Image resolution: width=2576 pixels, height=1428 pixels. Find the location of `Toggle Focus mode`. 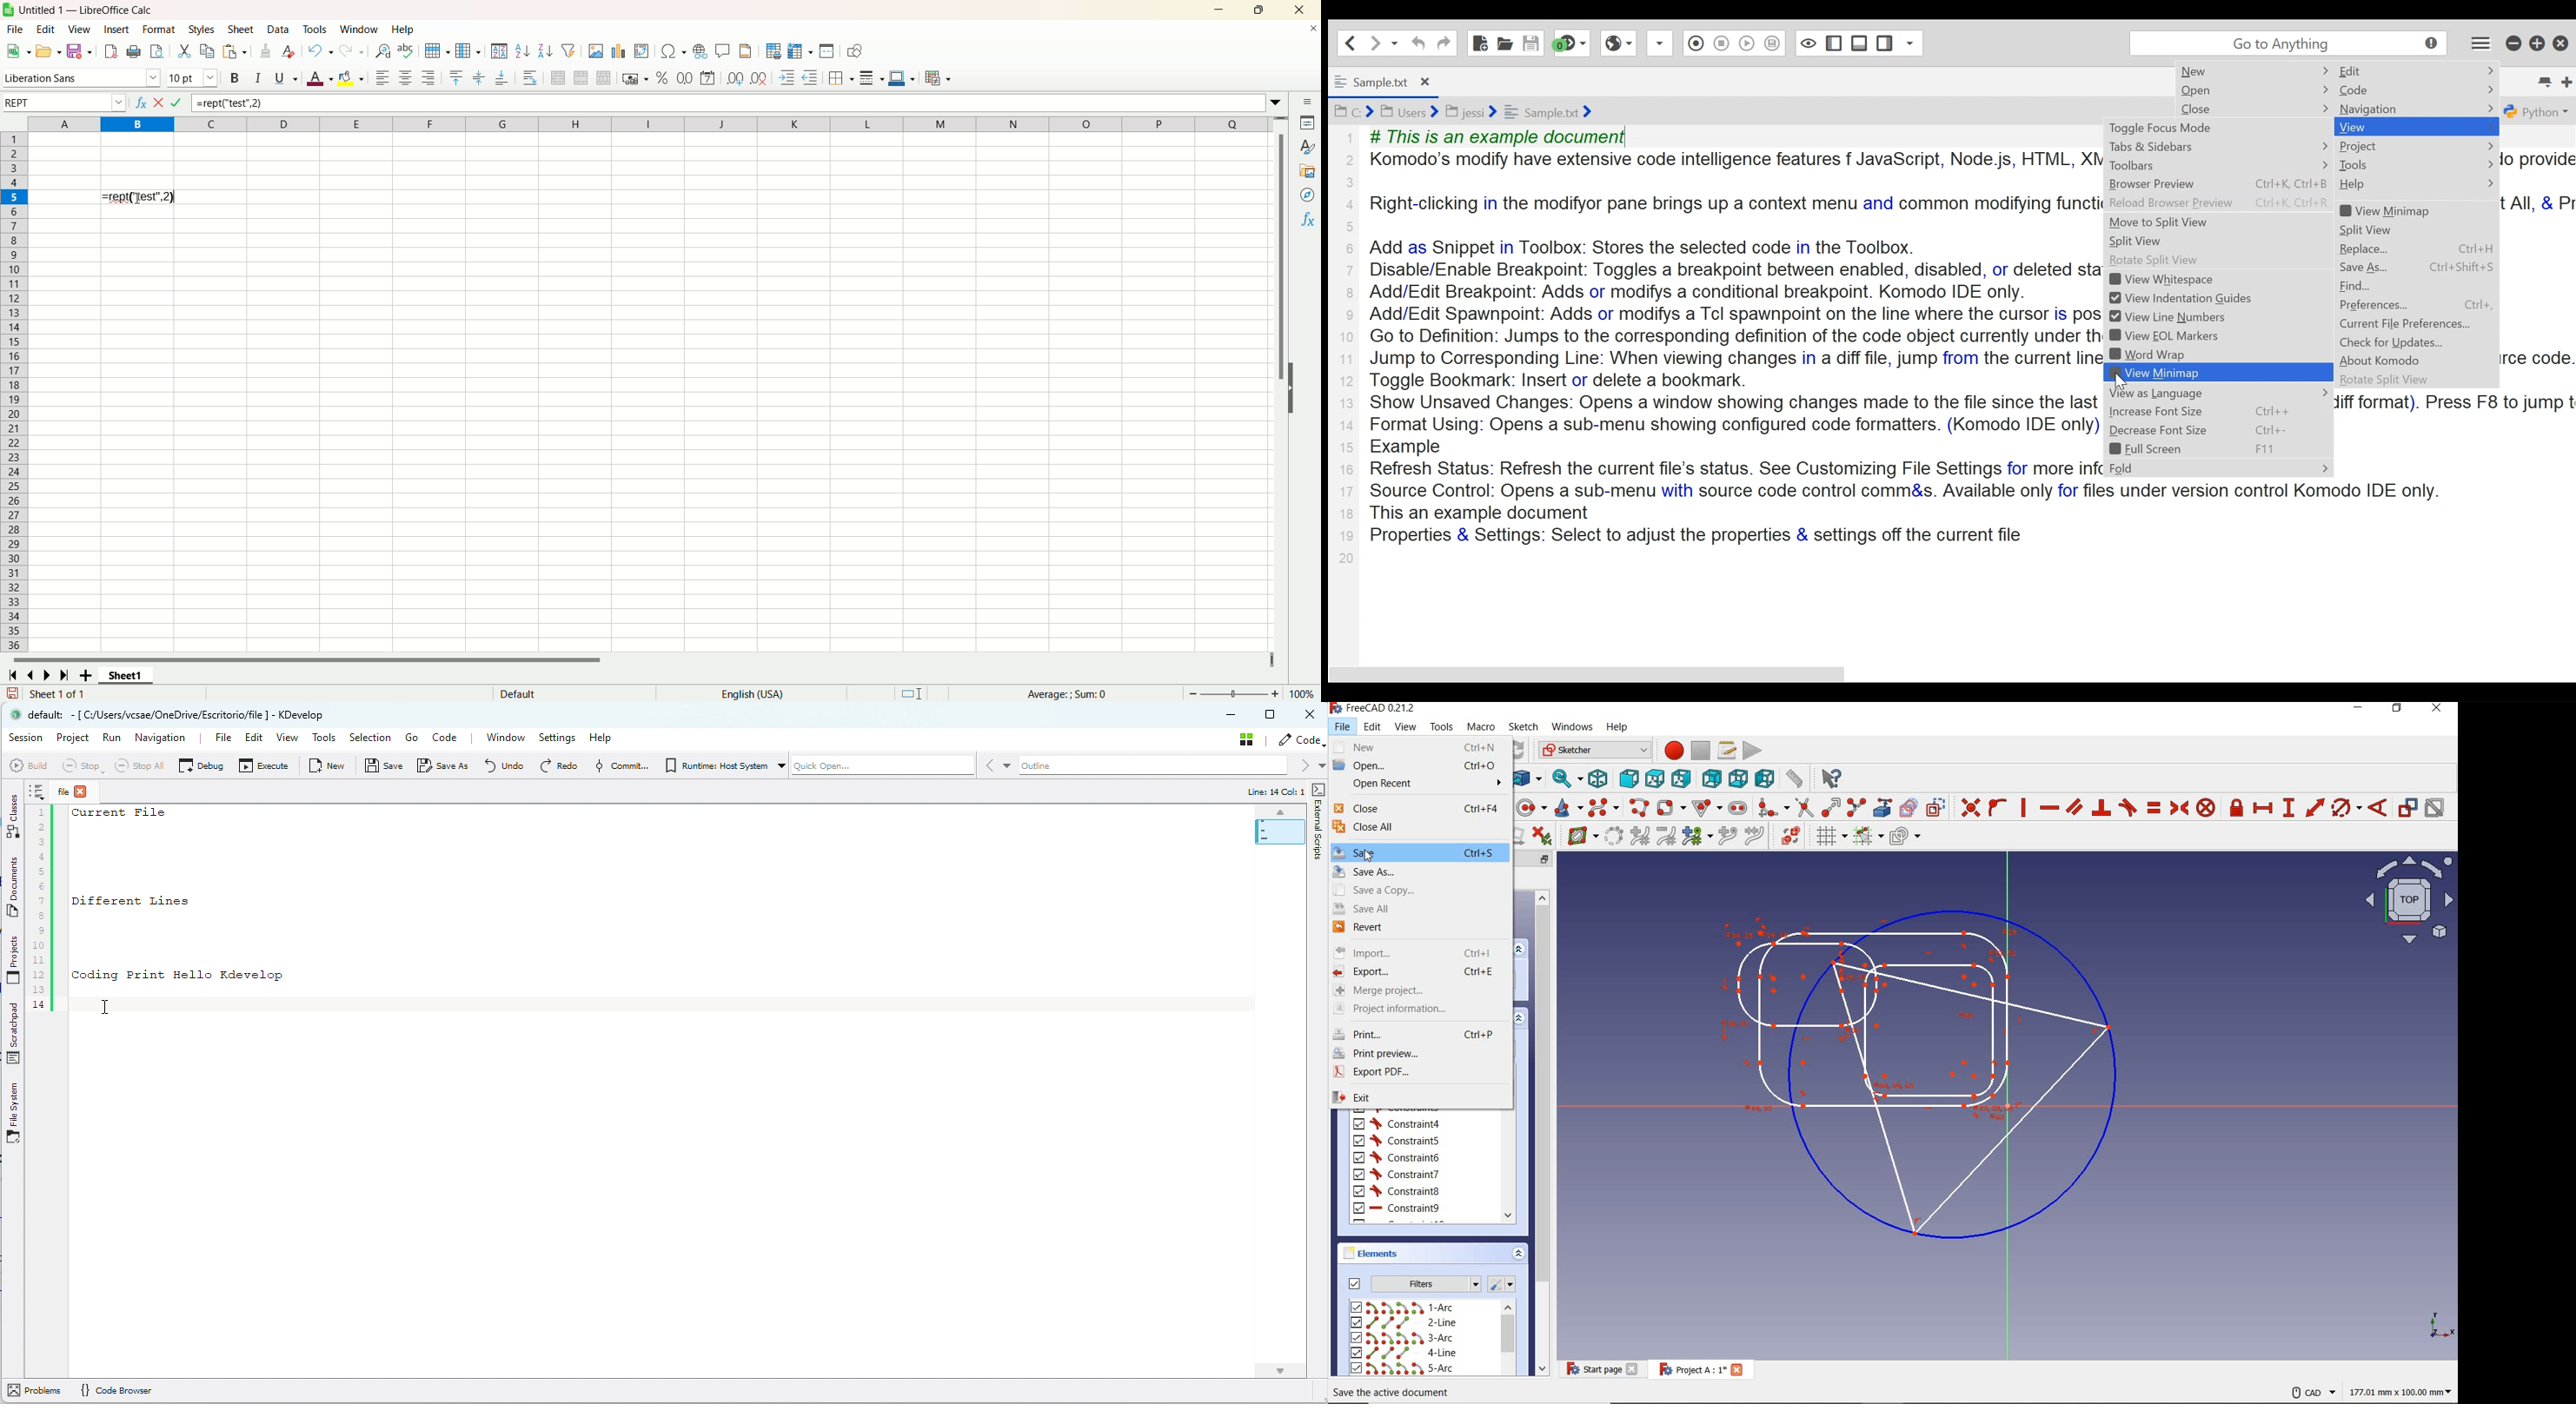

Toggle Focus mode is located at coordinates (2214, 128).